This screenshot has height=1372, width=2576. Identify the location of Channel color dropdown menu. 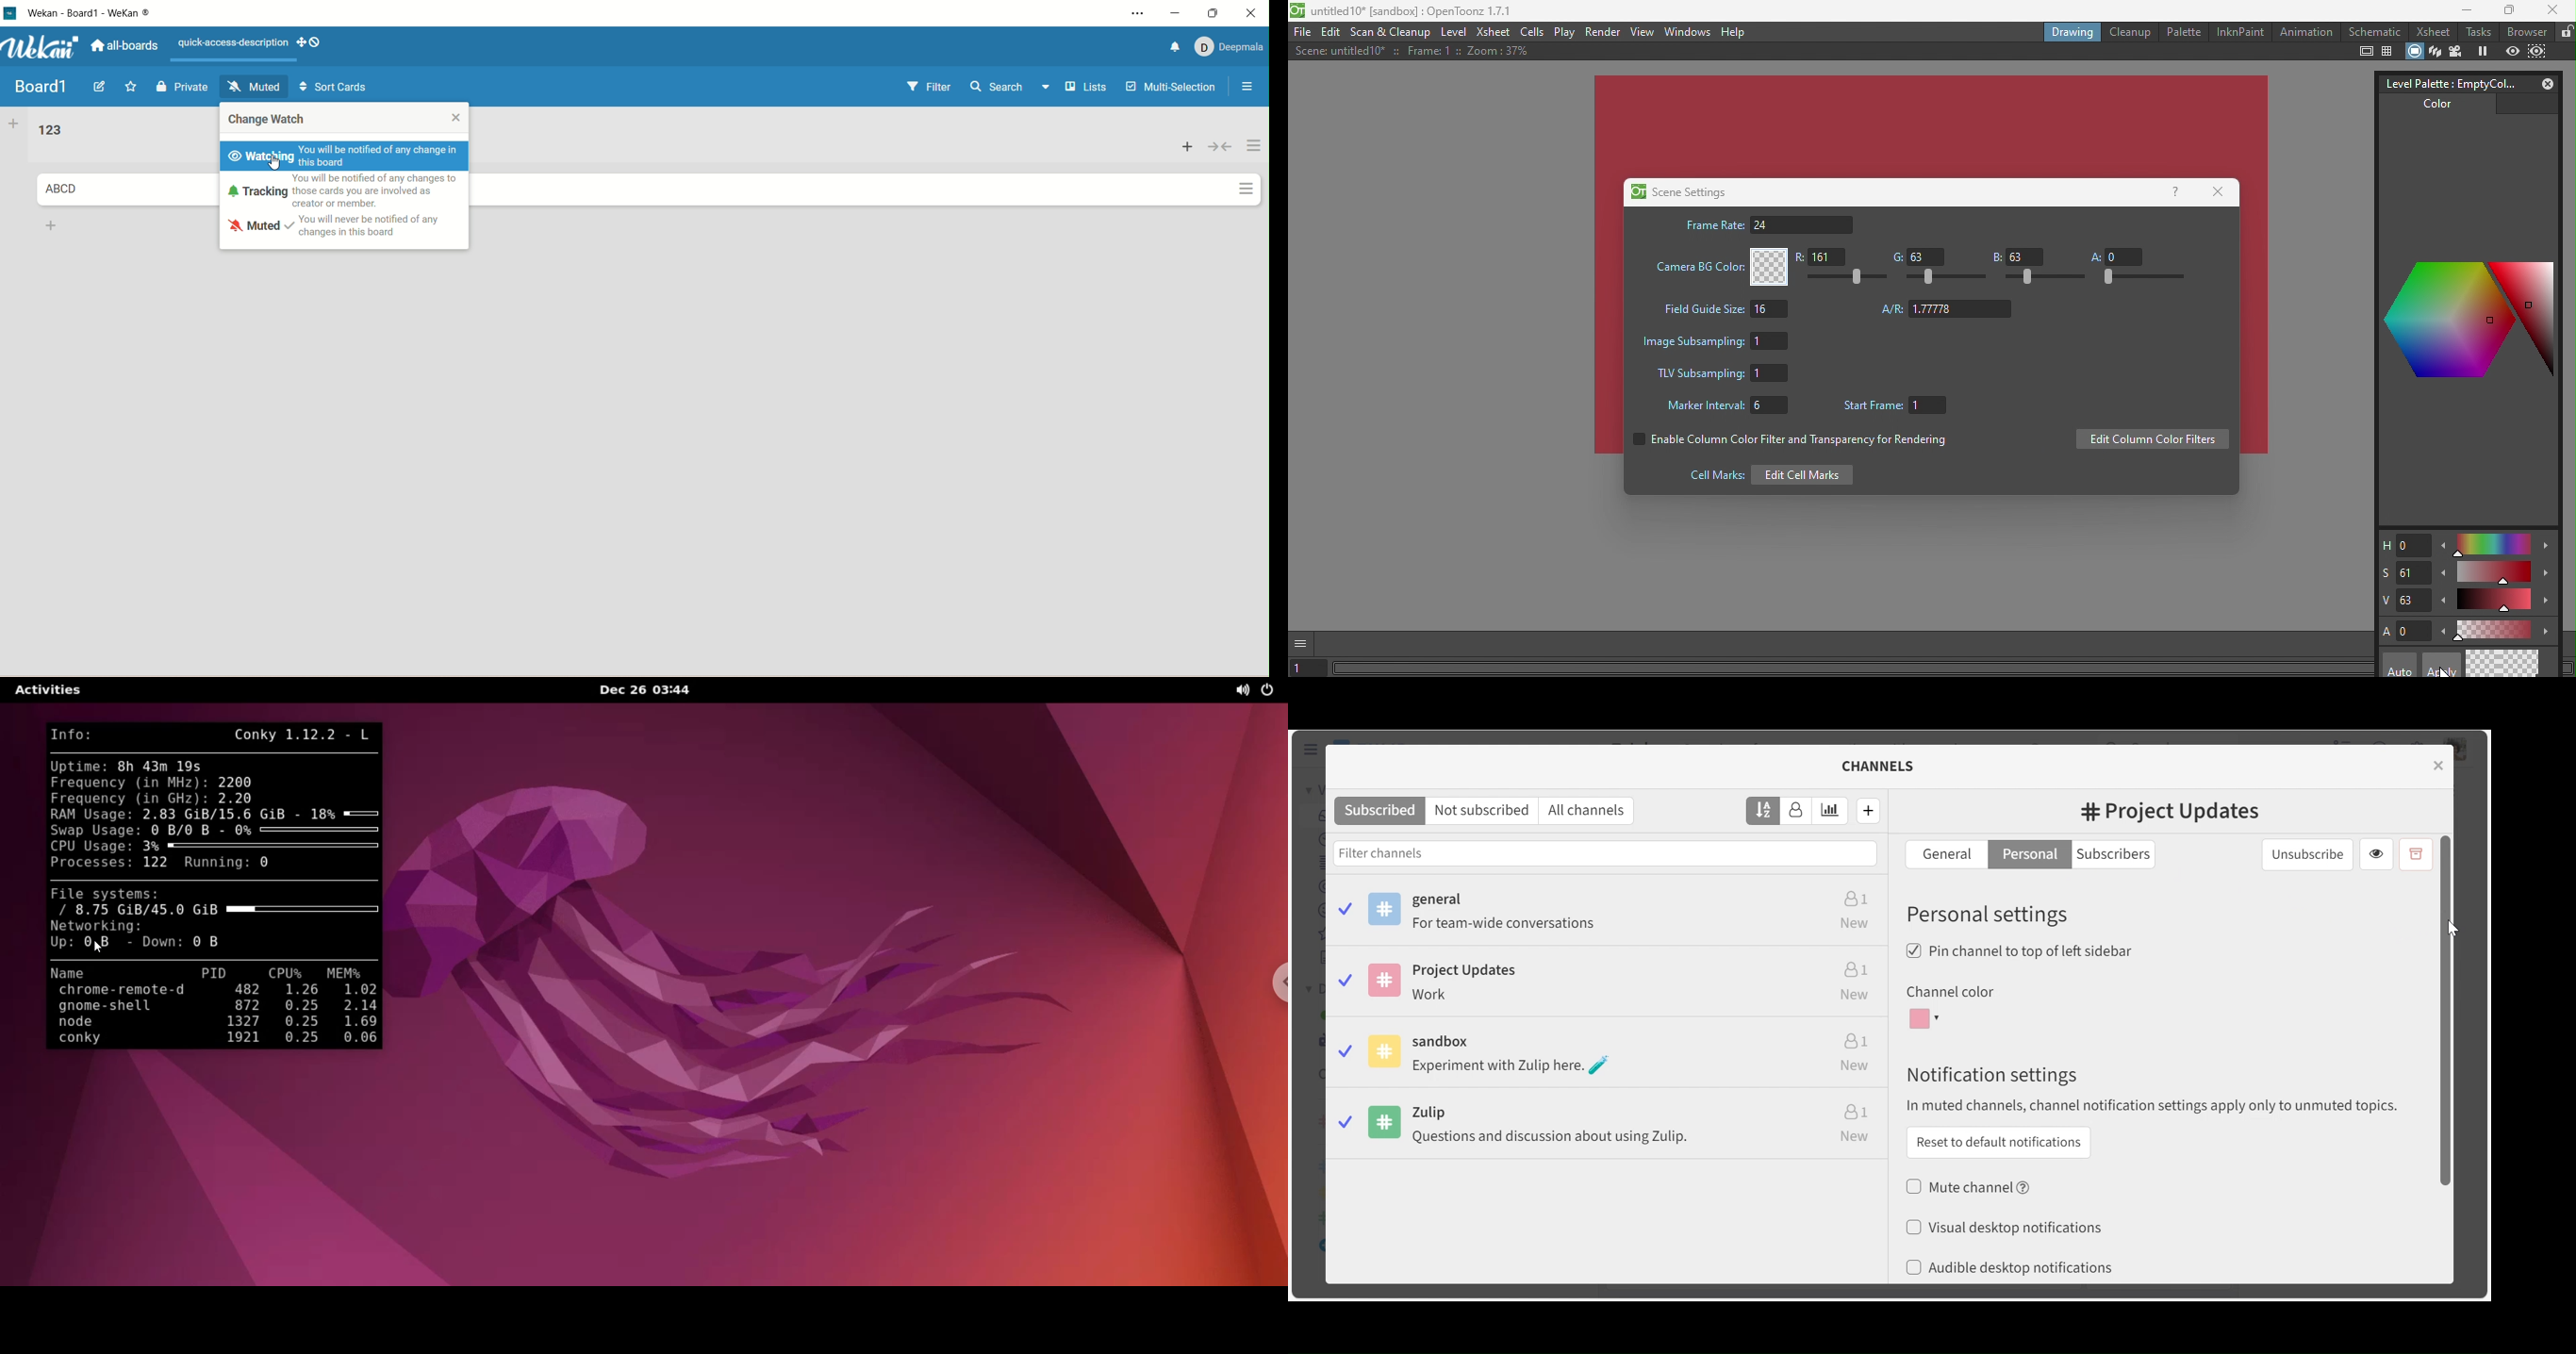
(1923, 1021).